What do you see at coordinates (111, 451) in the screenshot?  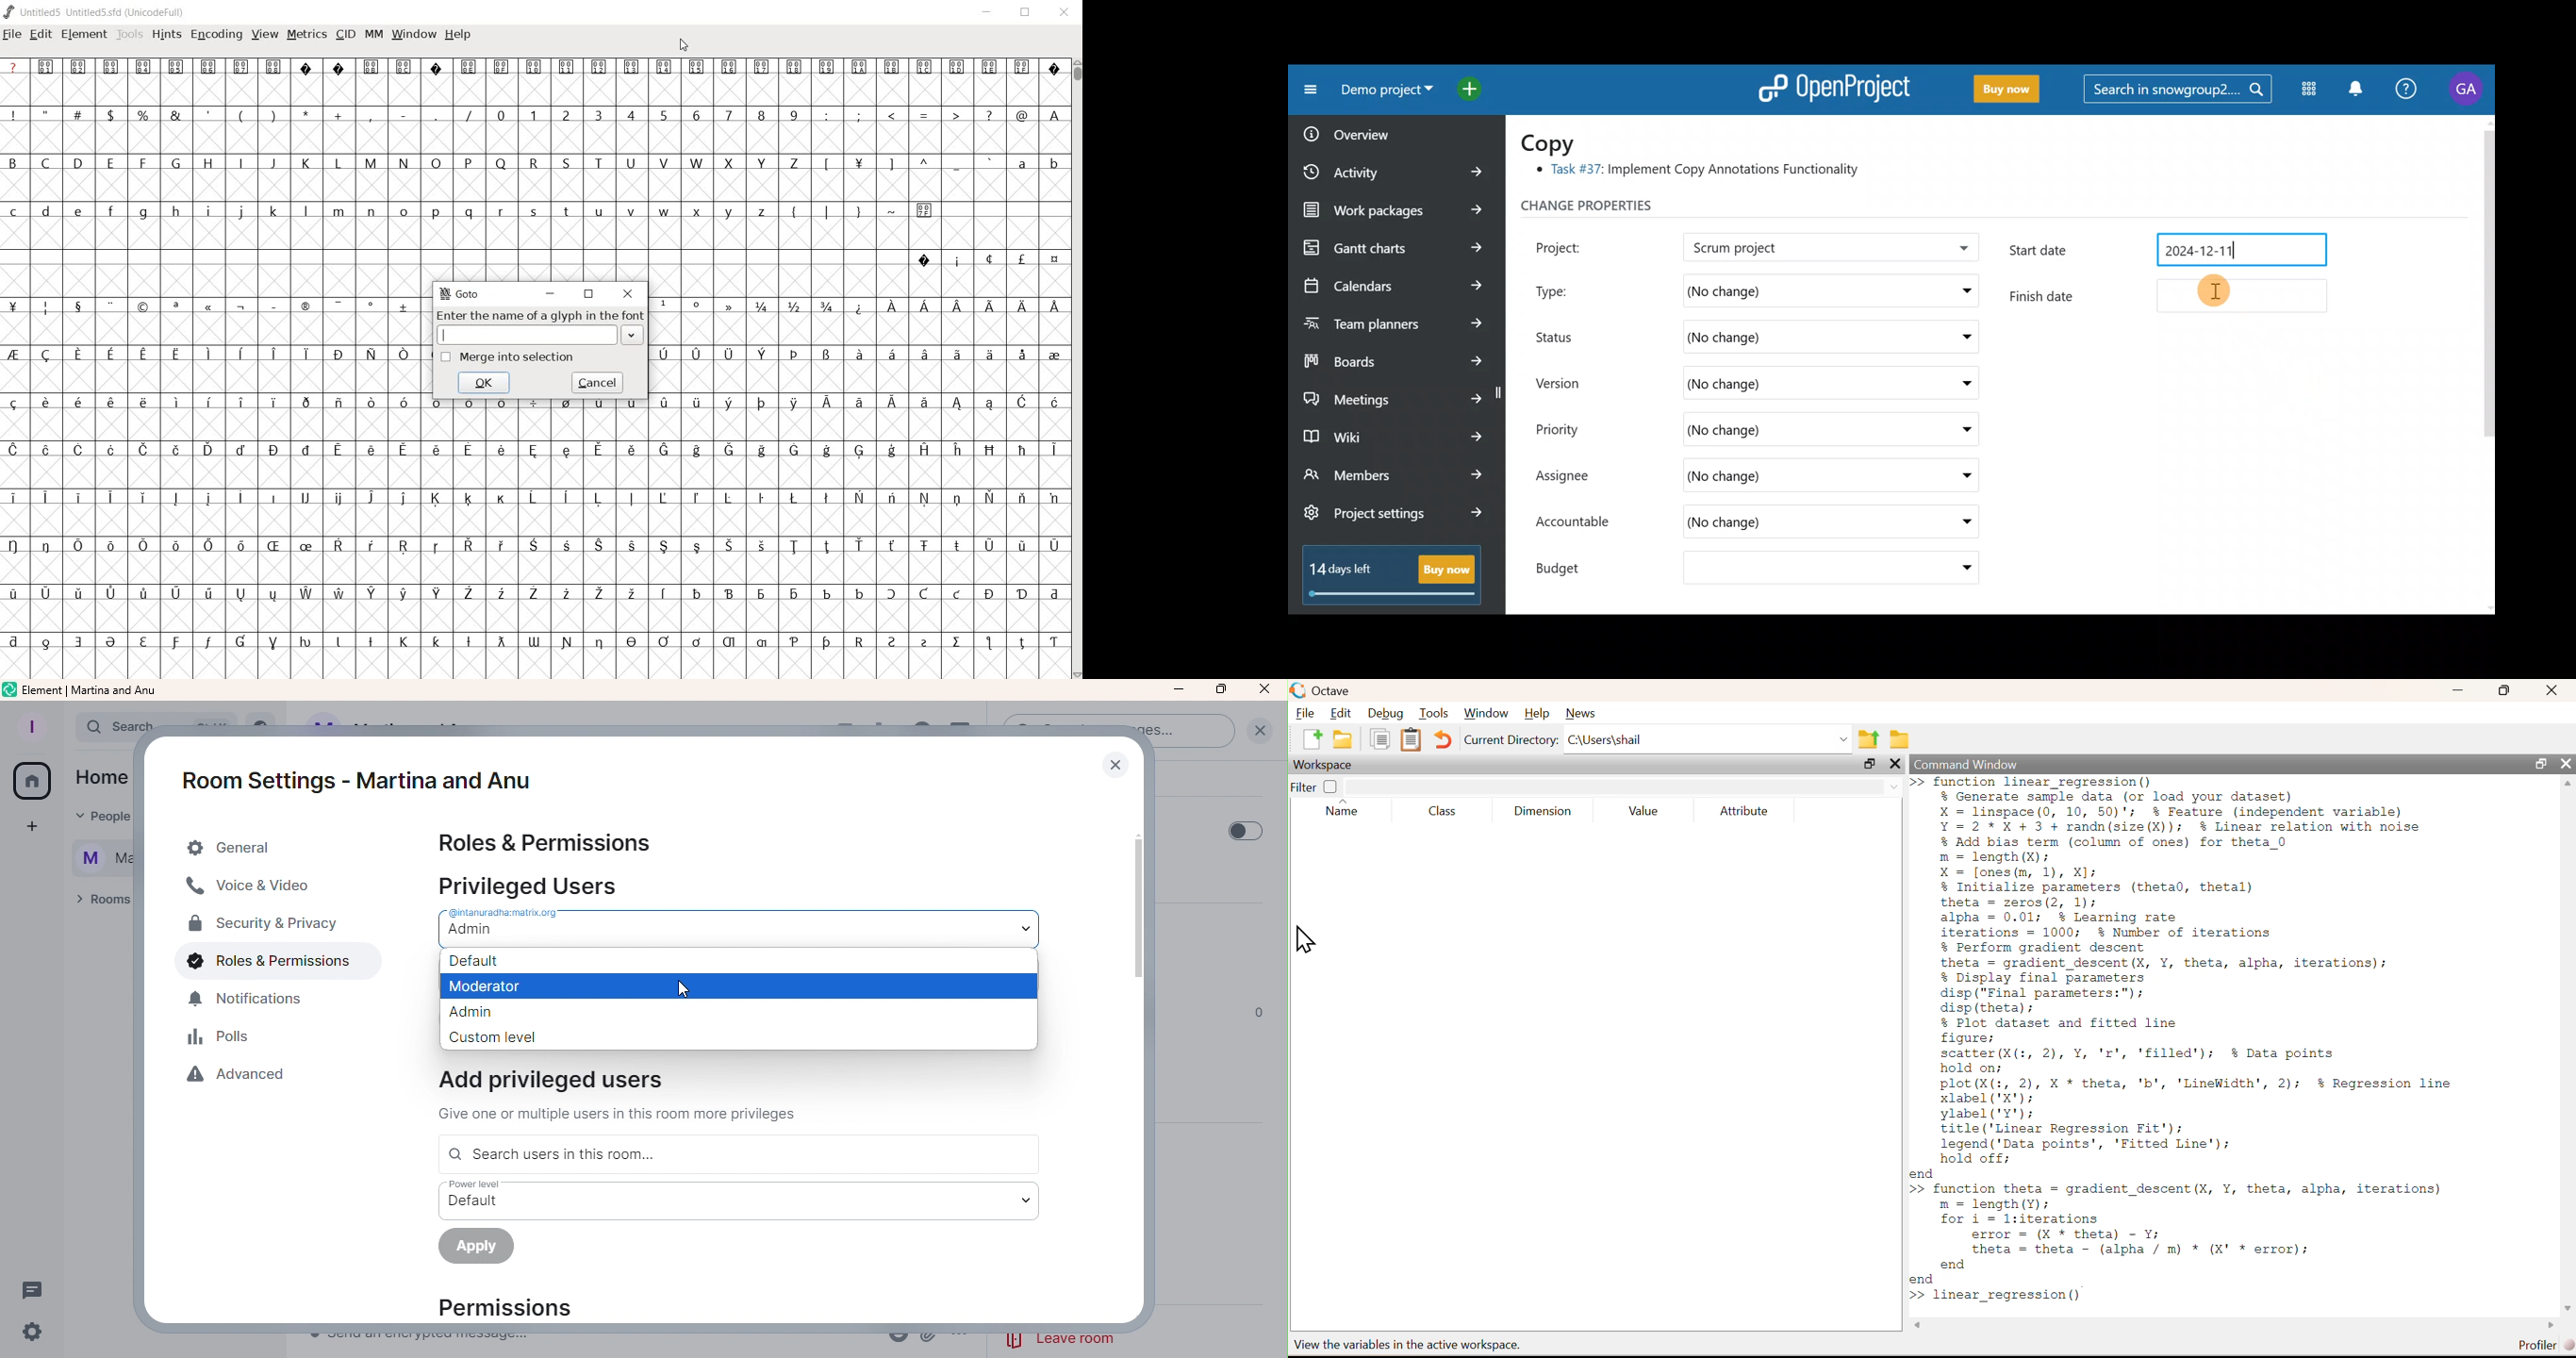 I see `Symbol` at bounding box center [111, 451].